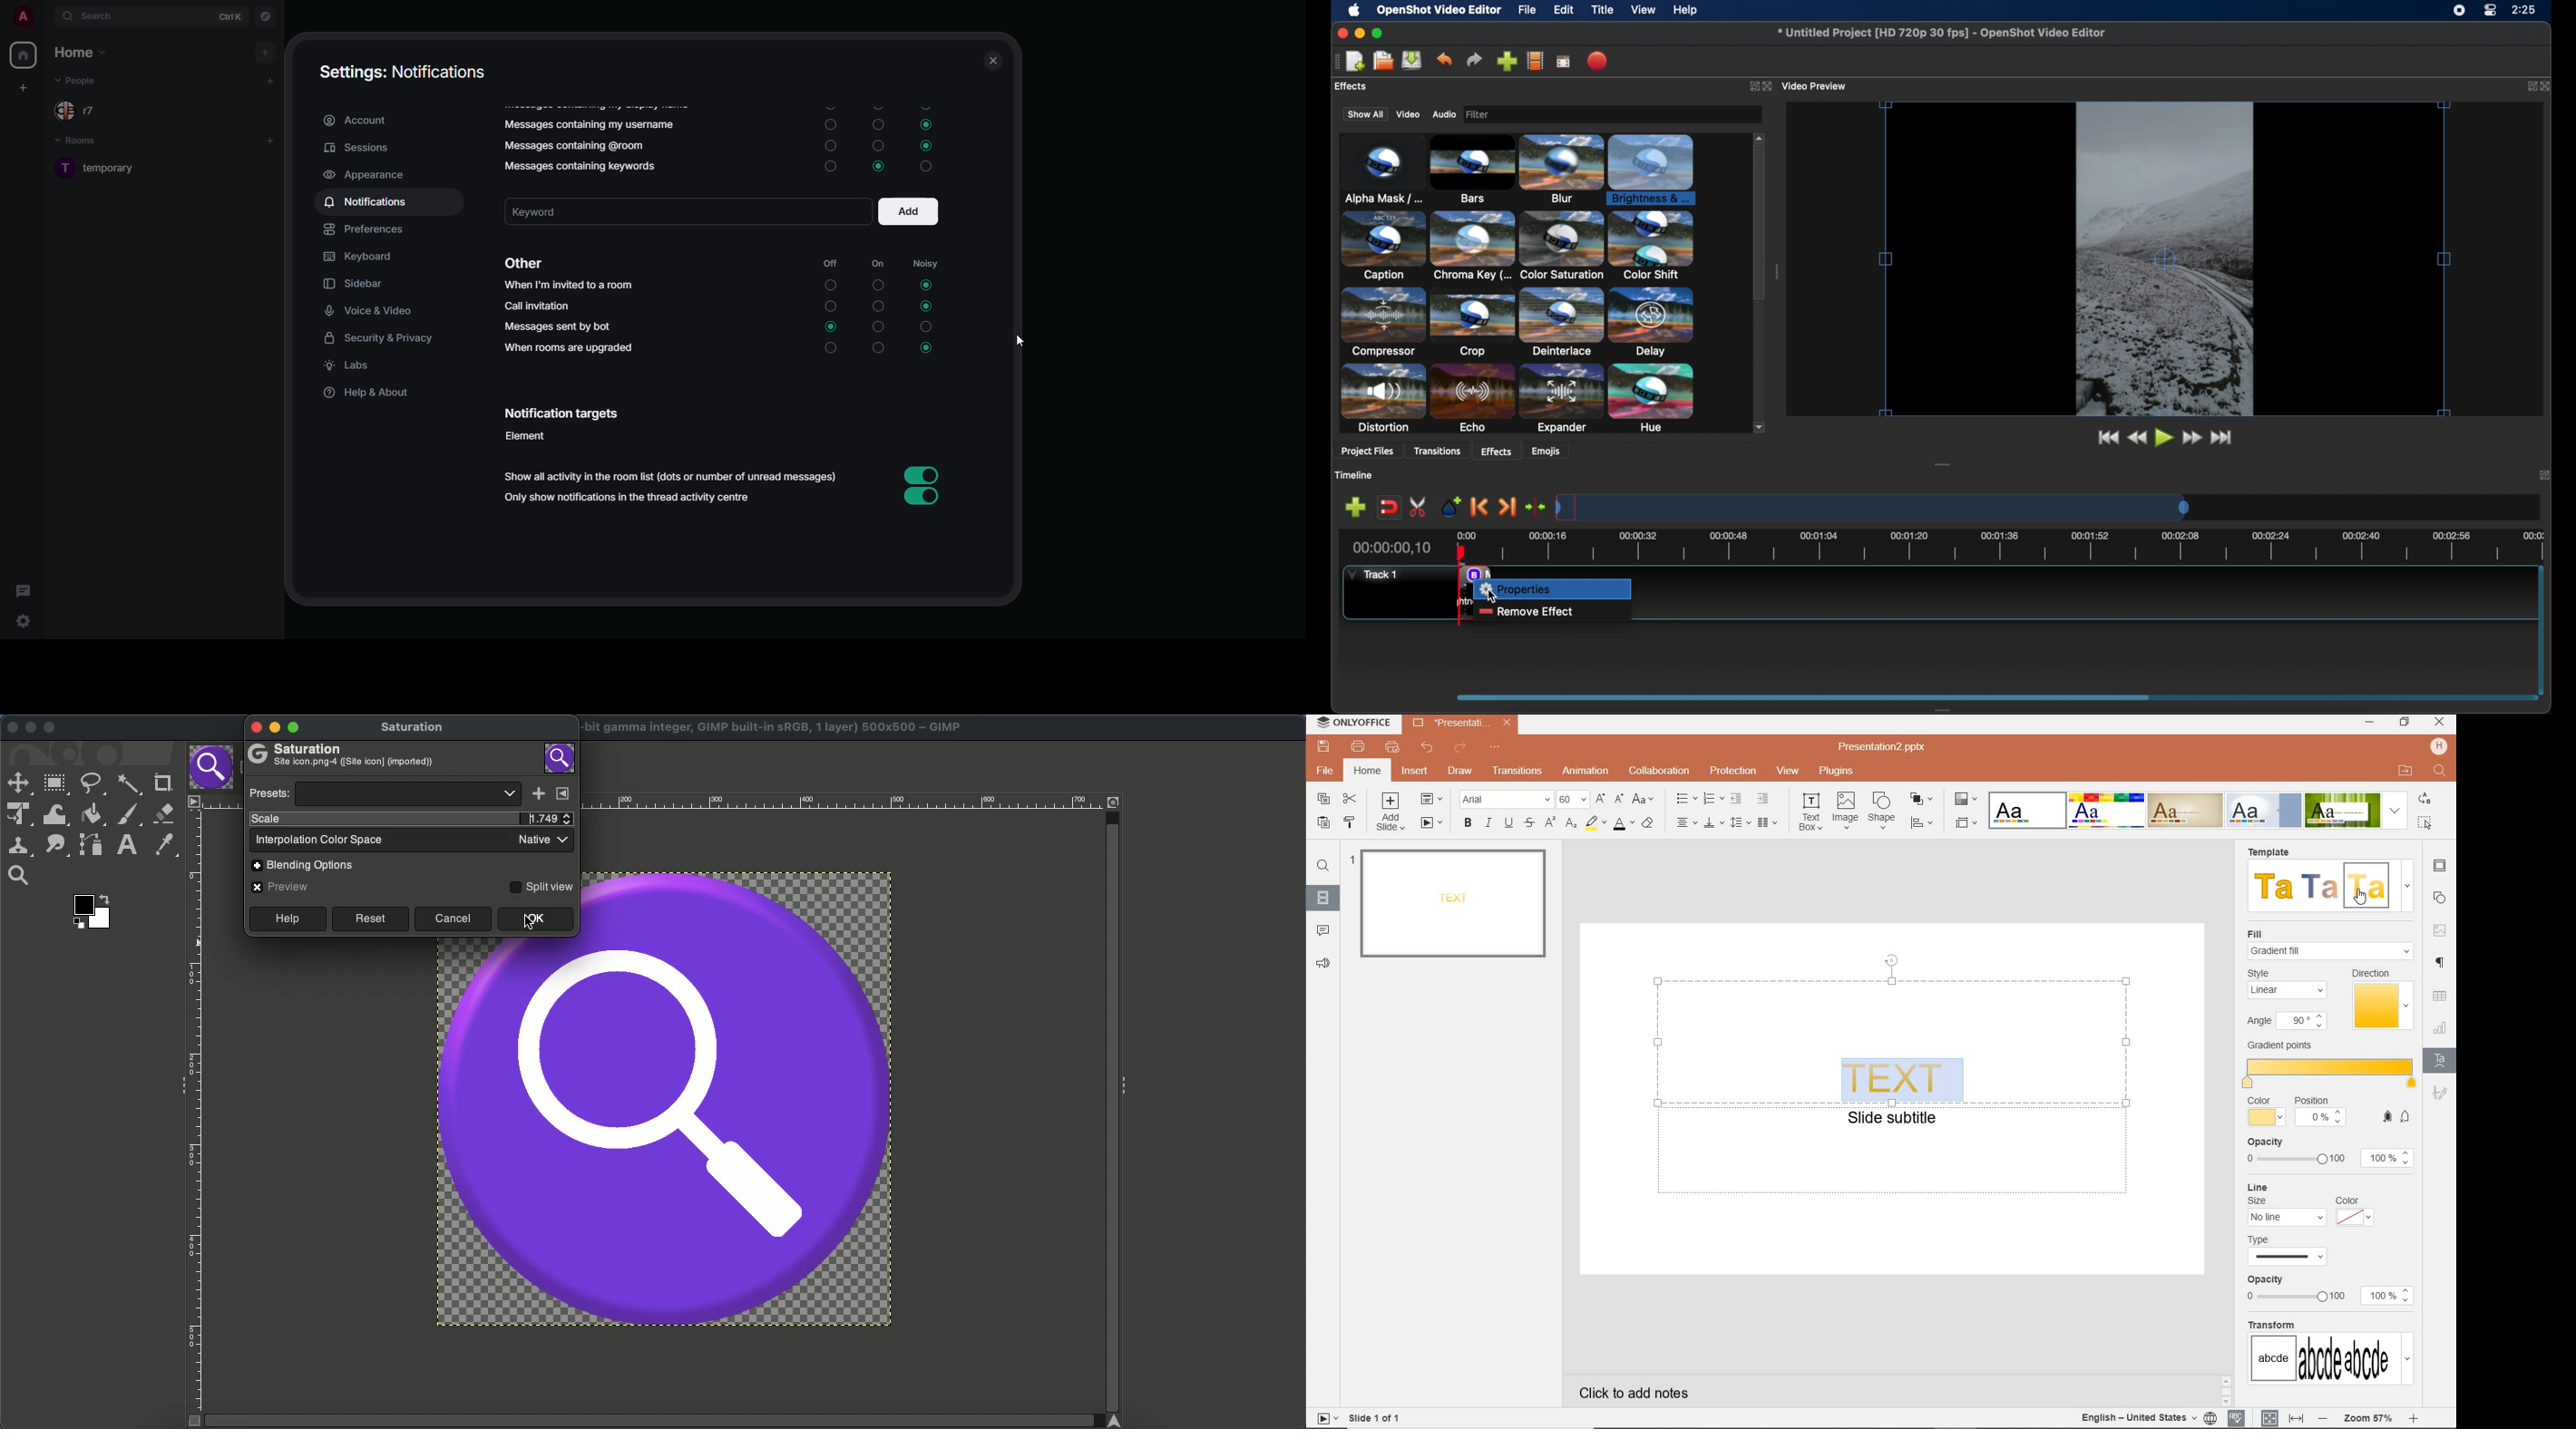 The image size is (2576, 1456). I want to click on on, so click(830, 307).